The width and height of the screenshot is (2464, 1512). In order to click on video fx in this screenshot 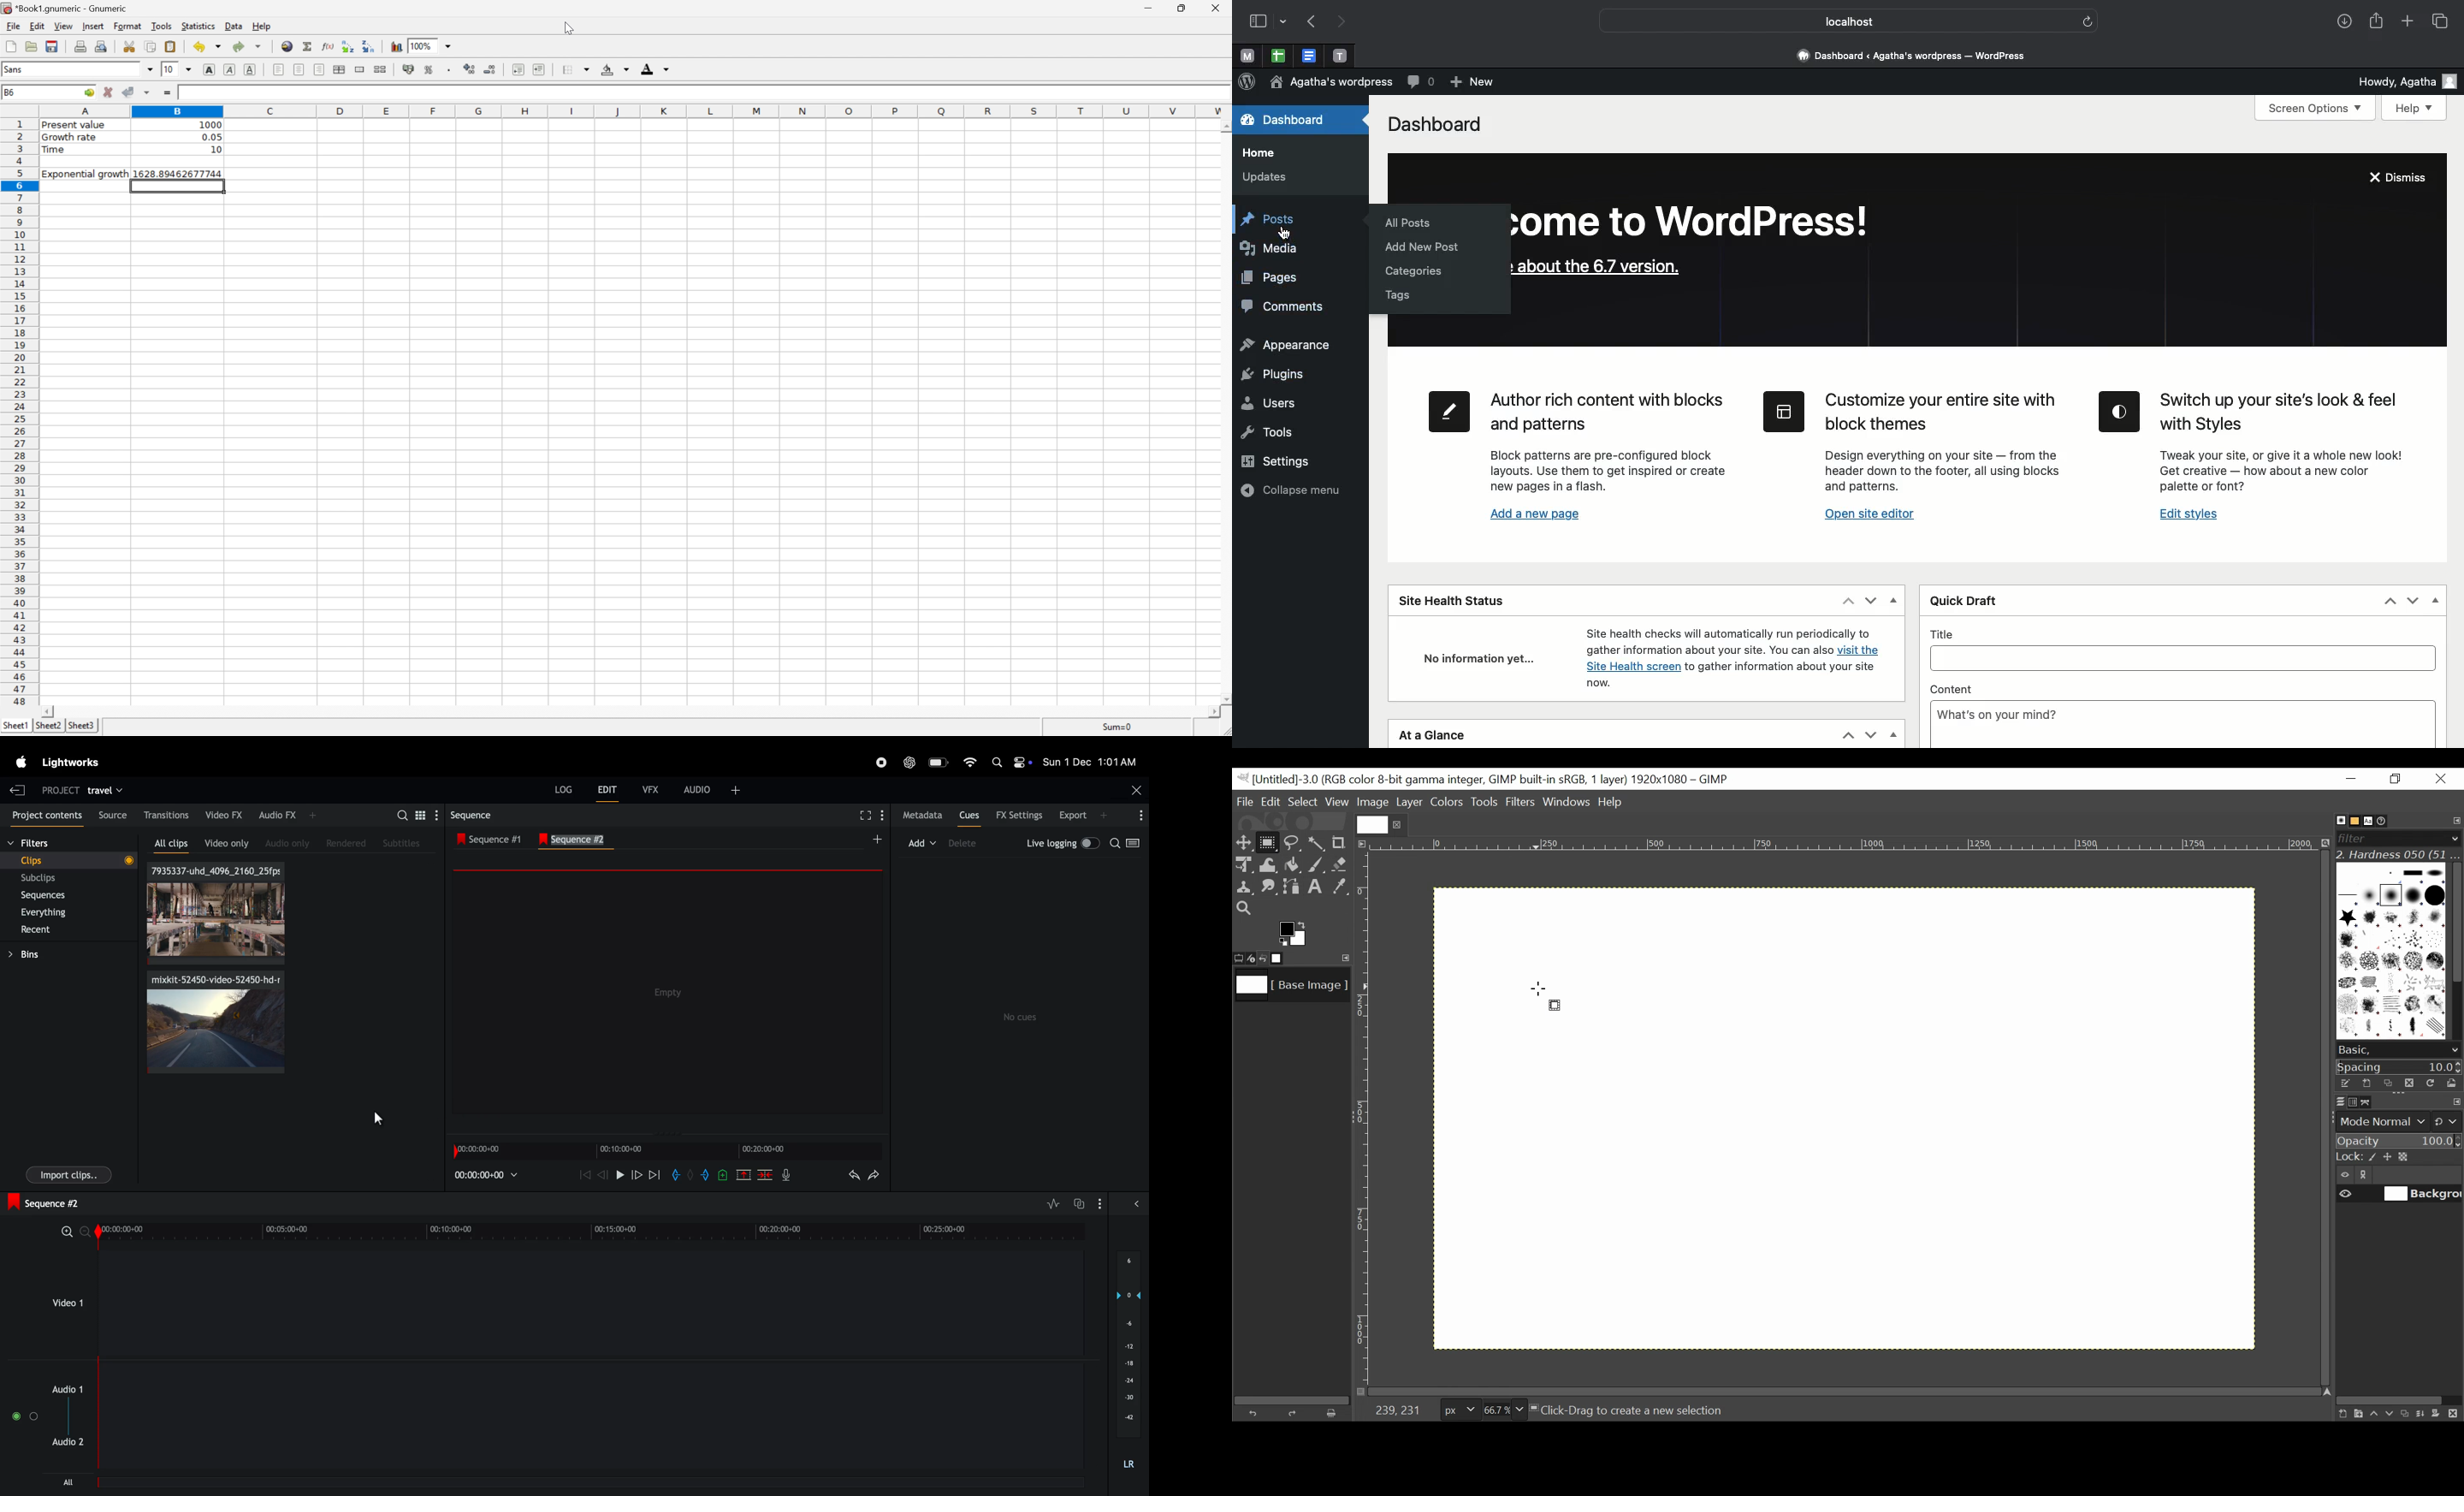, I will do `click(224, 813)`.